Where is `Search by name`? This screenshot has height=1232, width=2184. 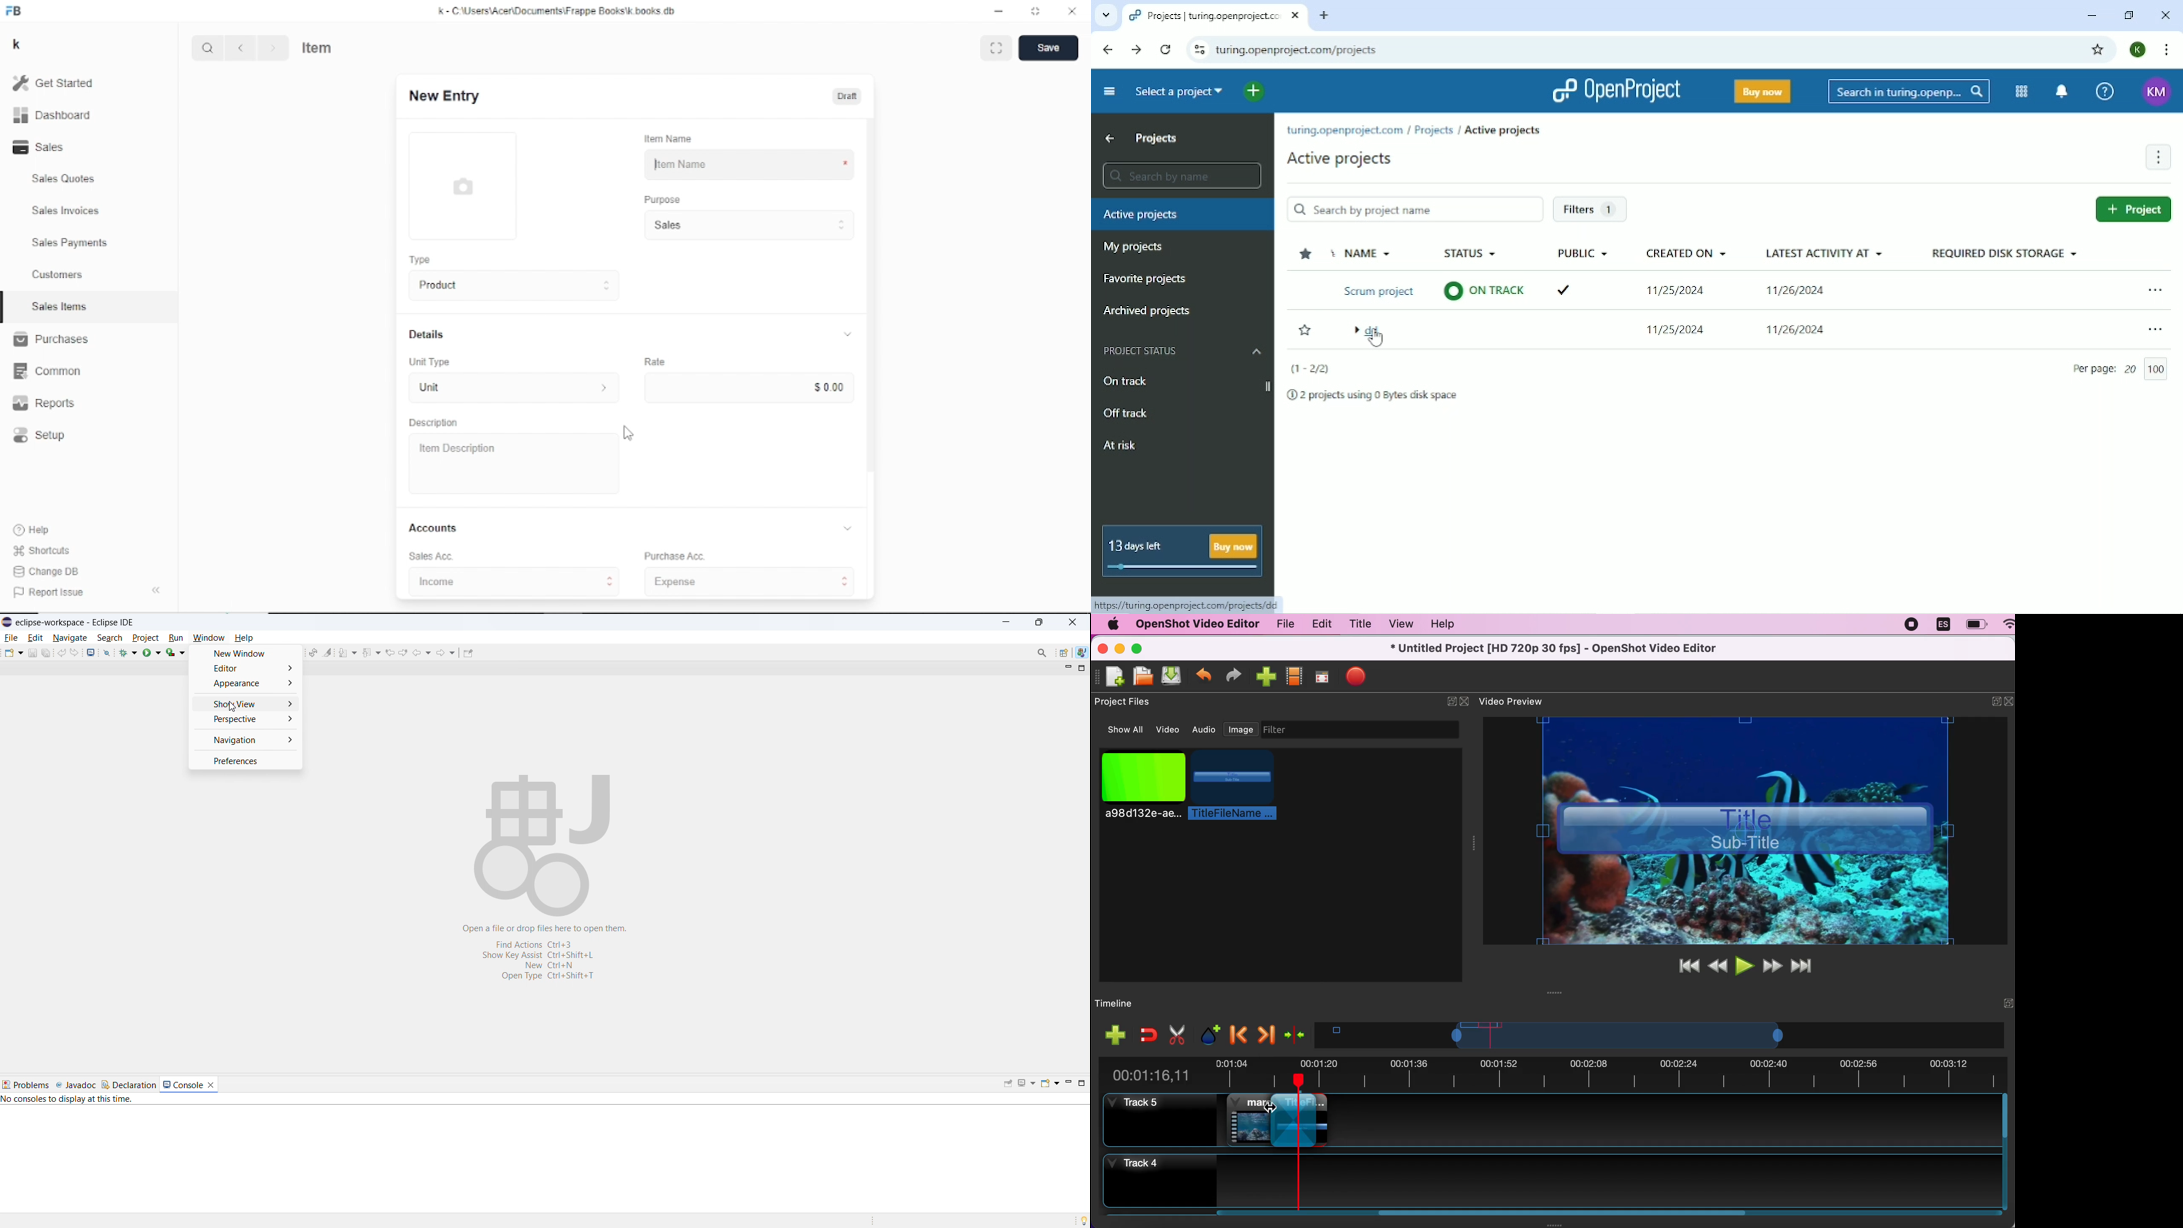 Search by name is located at coordinates (1181, 177).